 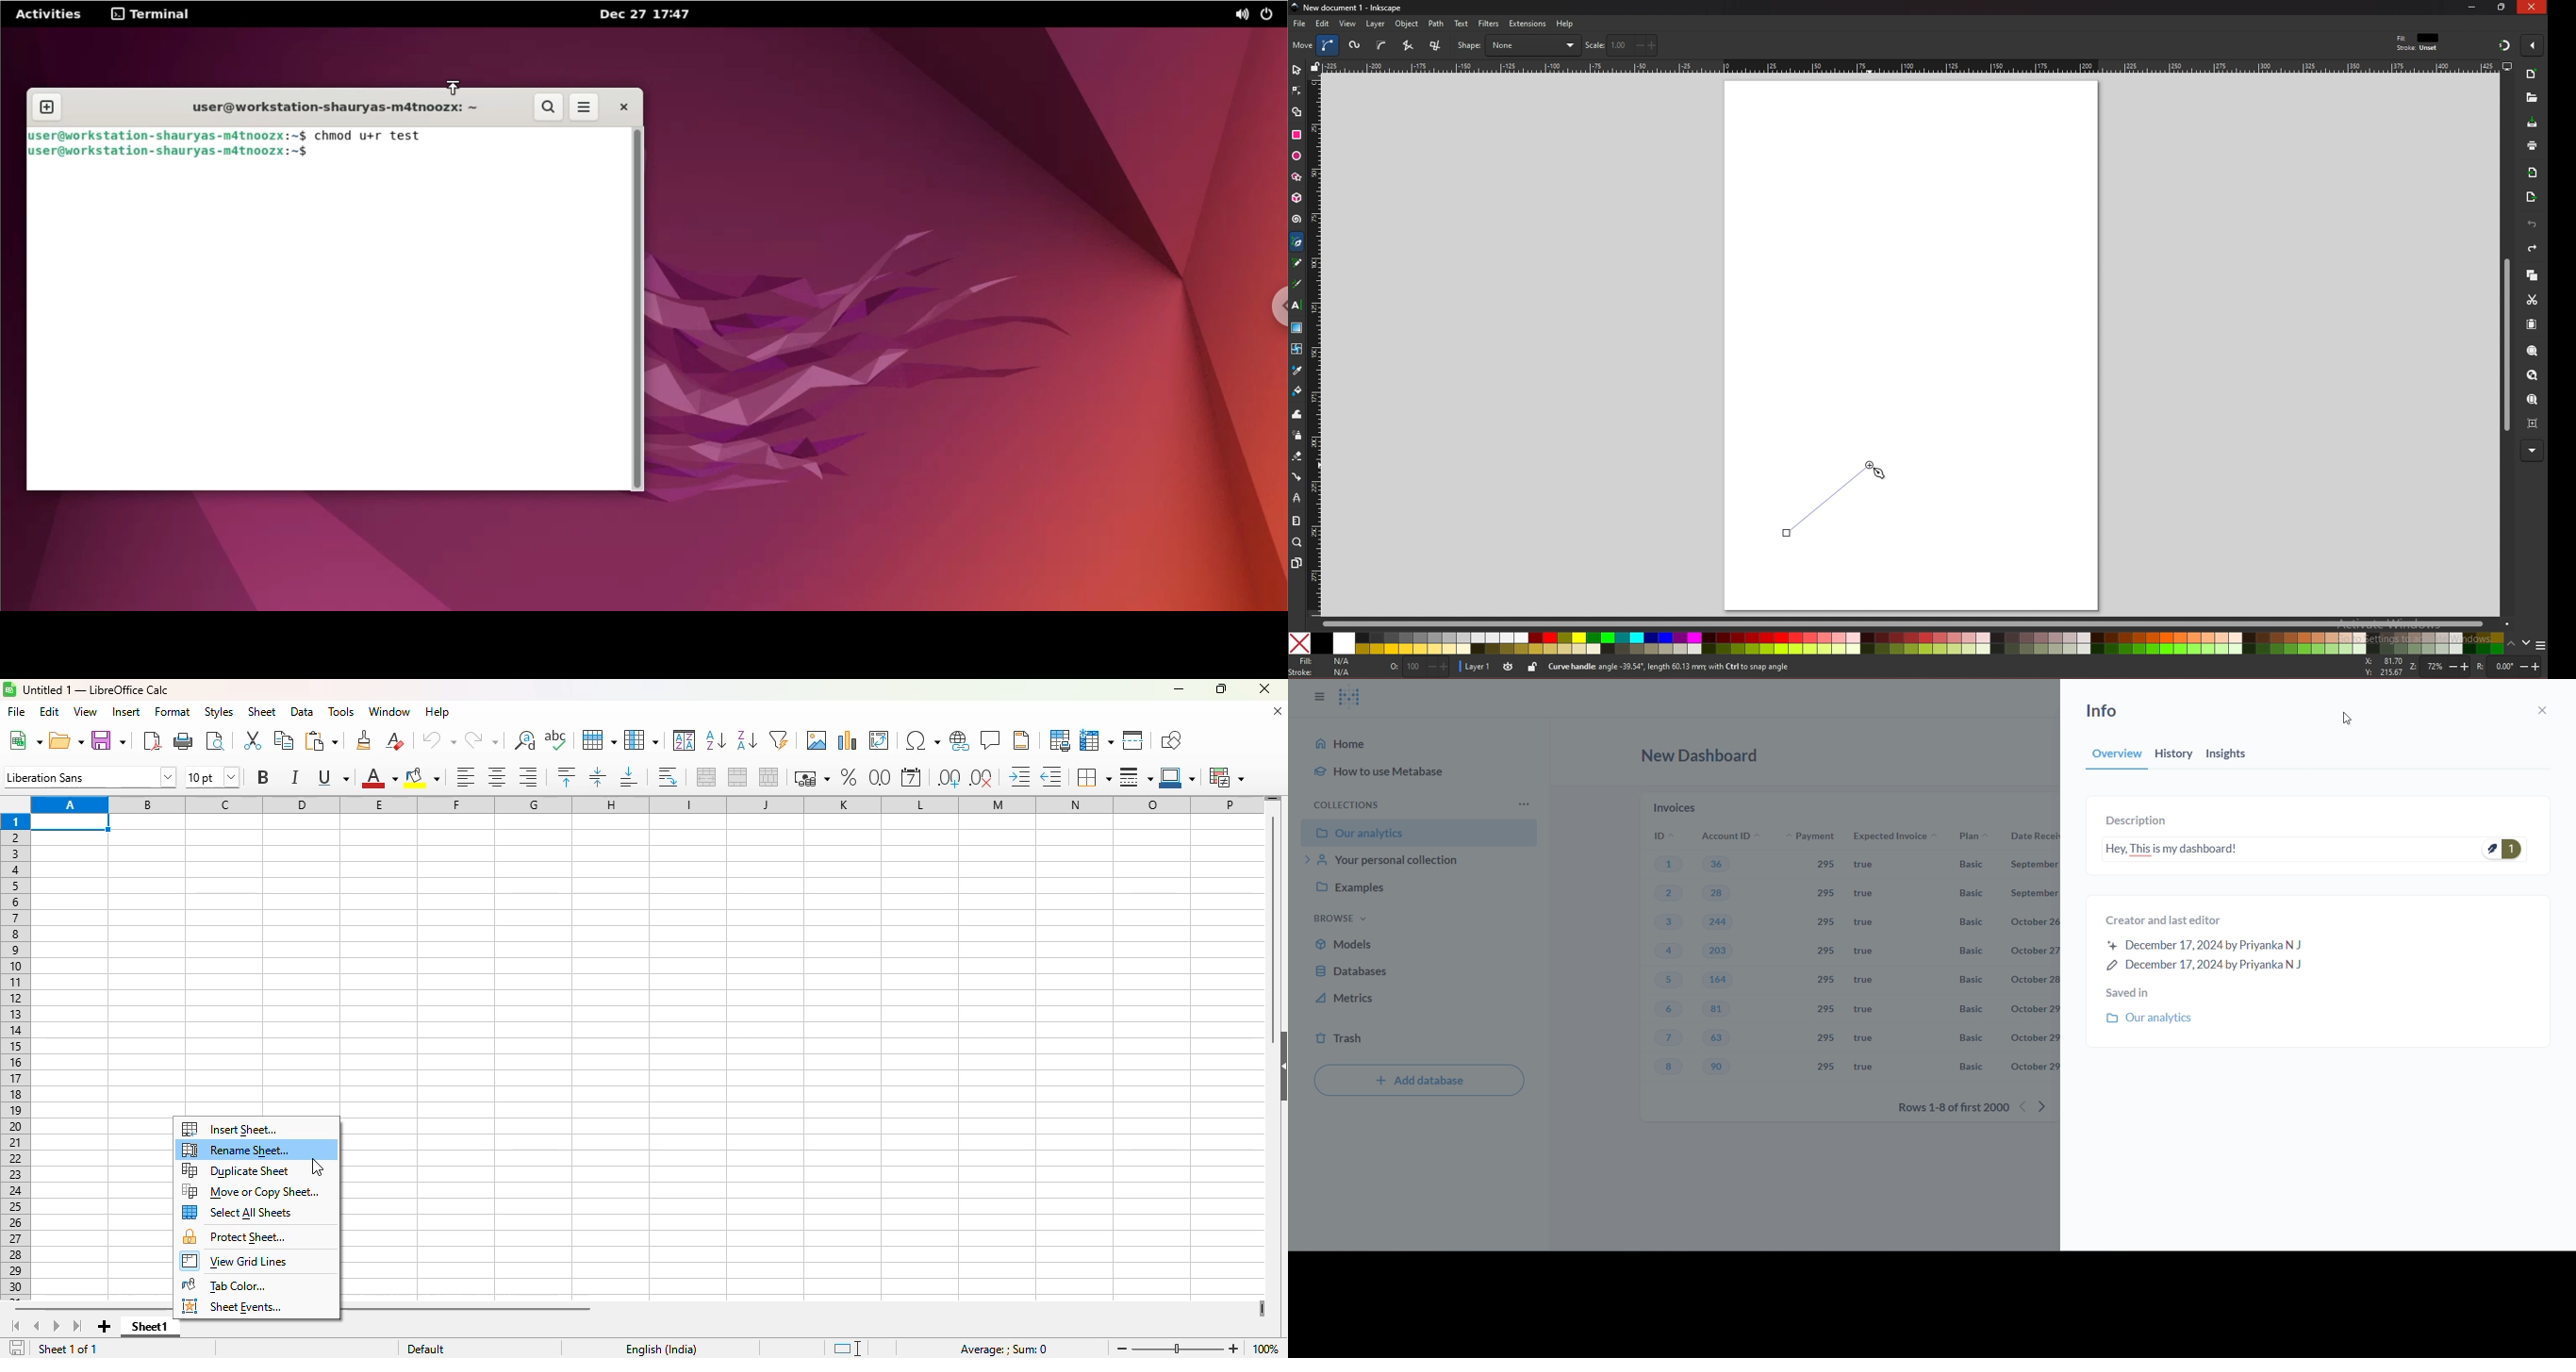 I want to click on paint bucket, so click(x=1297, y=390).